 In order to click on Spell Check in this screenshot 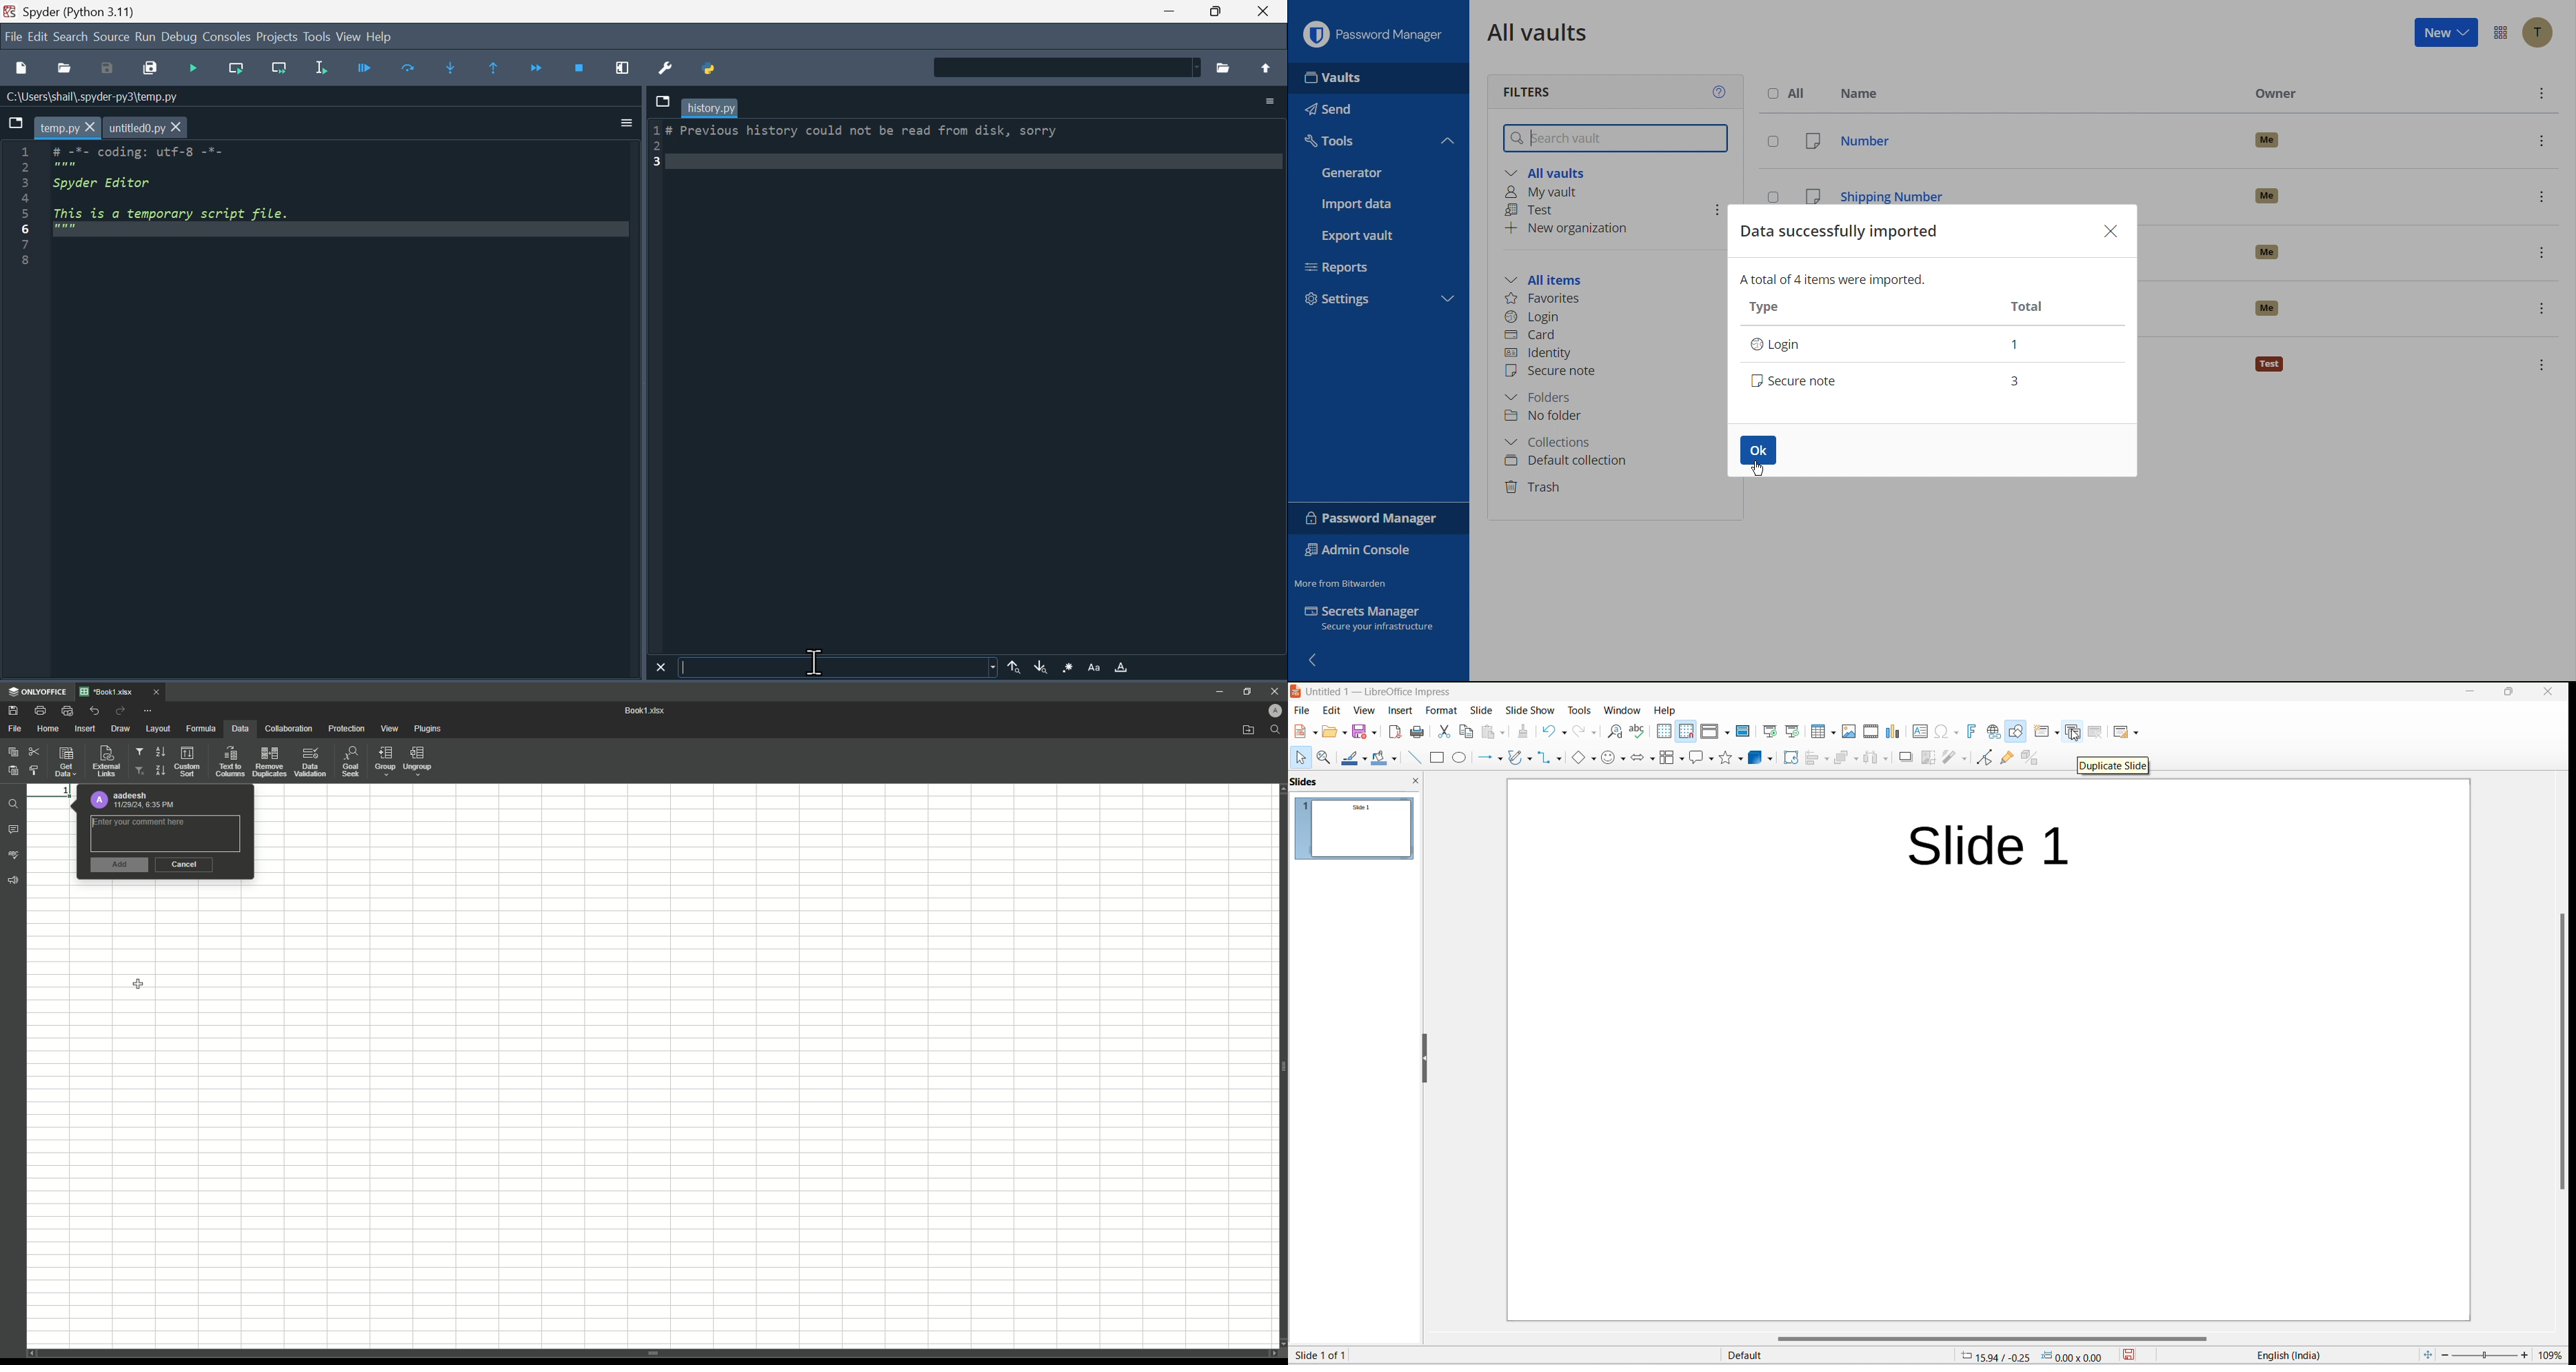, I will do `click(15, 854)`.